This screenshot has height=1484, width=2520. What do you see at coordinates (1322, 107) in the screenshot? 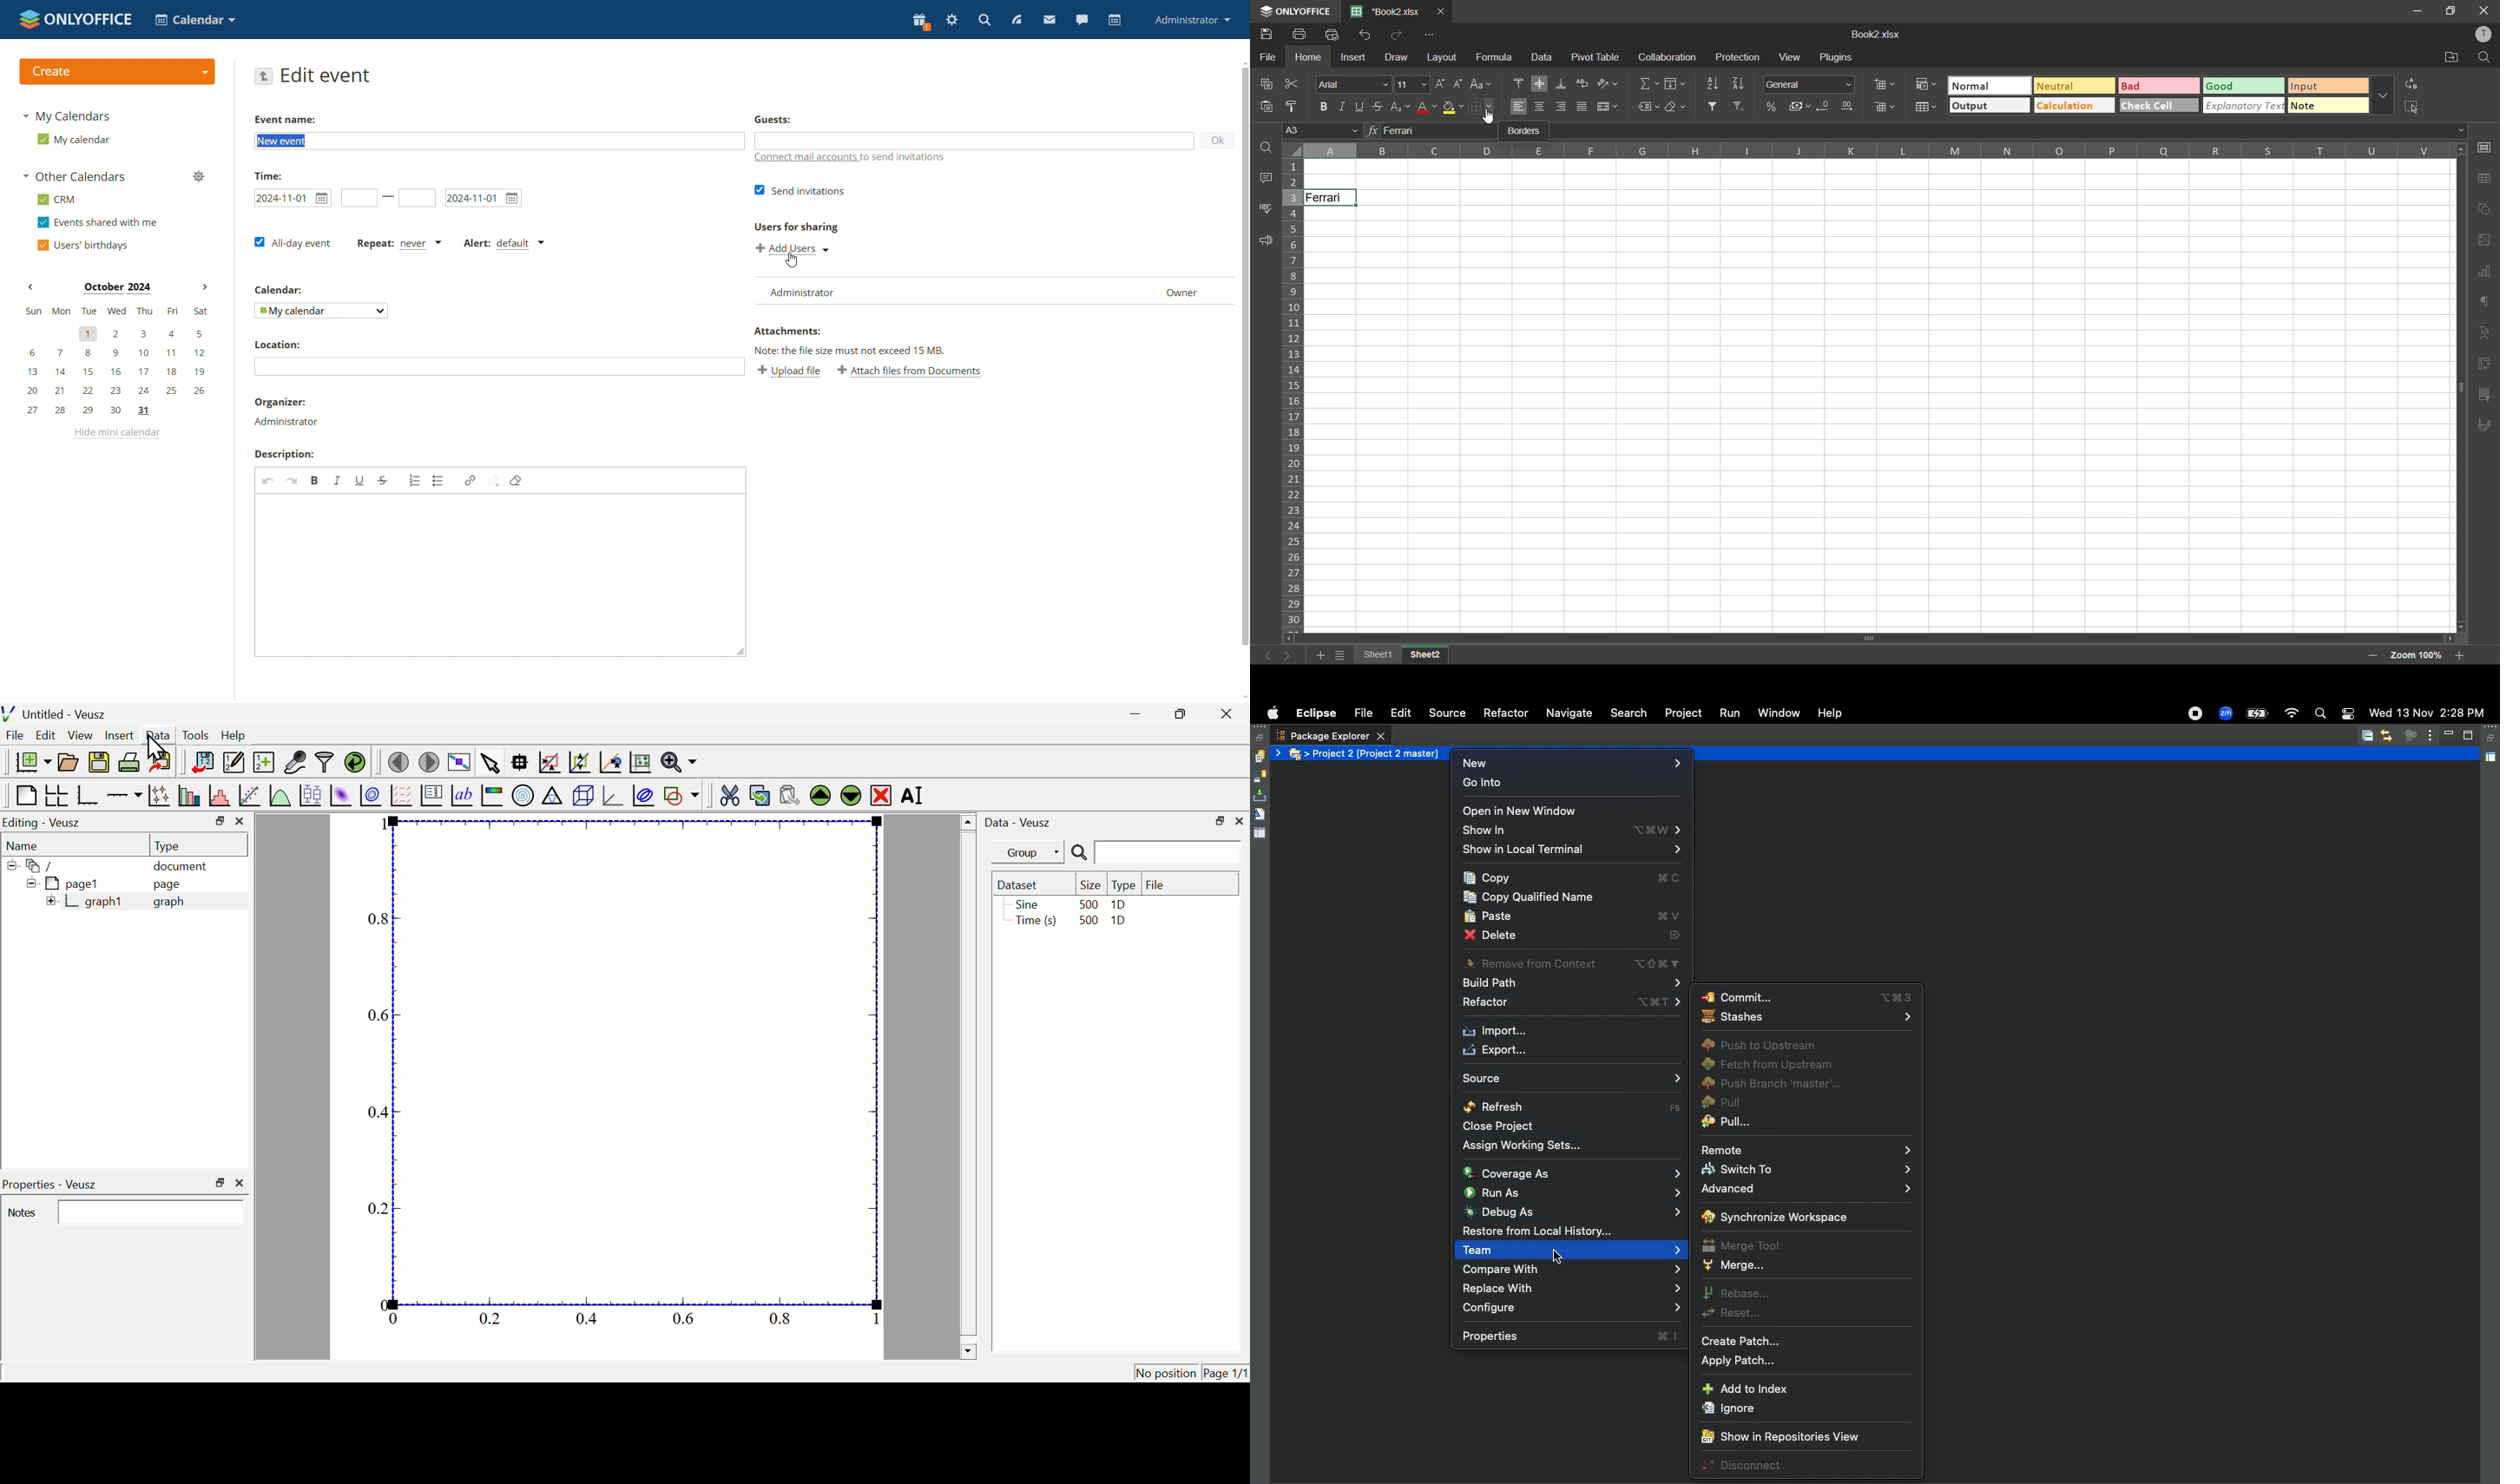
I see `bold` at bounding box center [1322, 107].